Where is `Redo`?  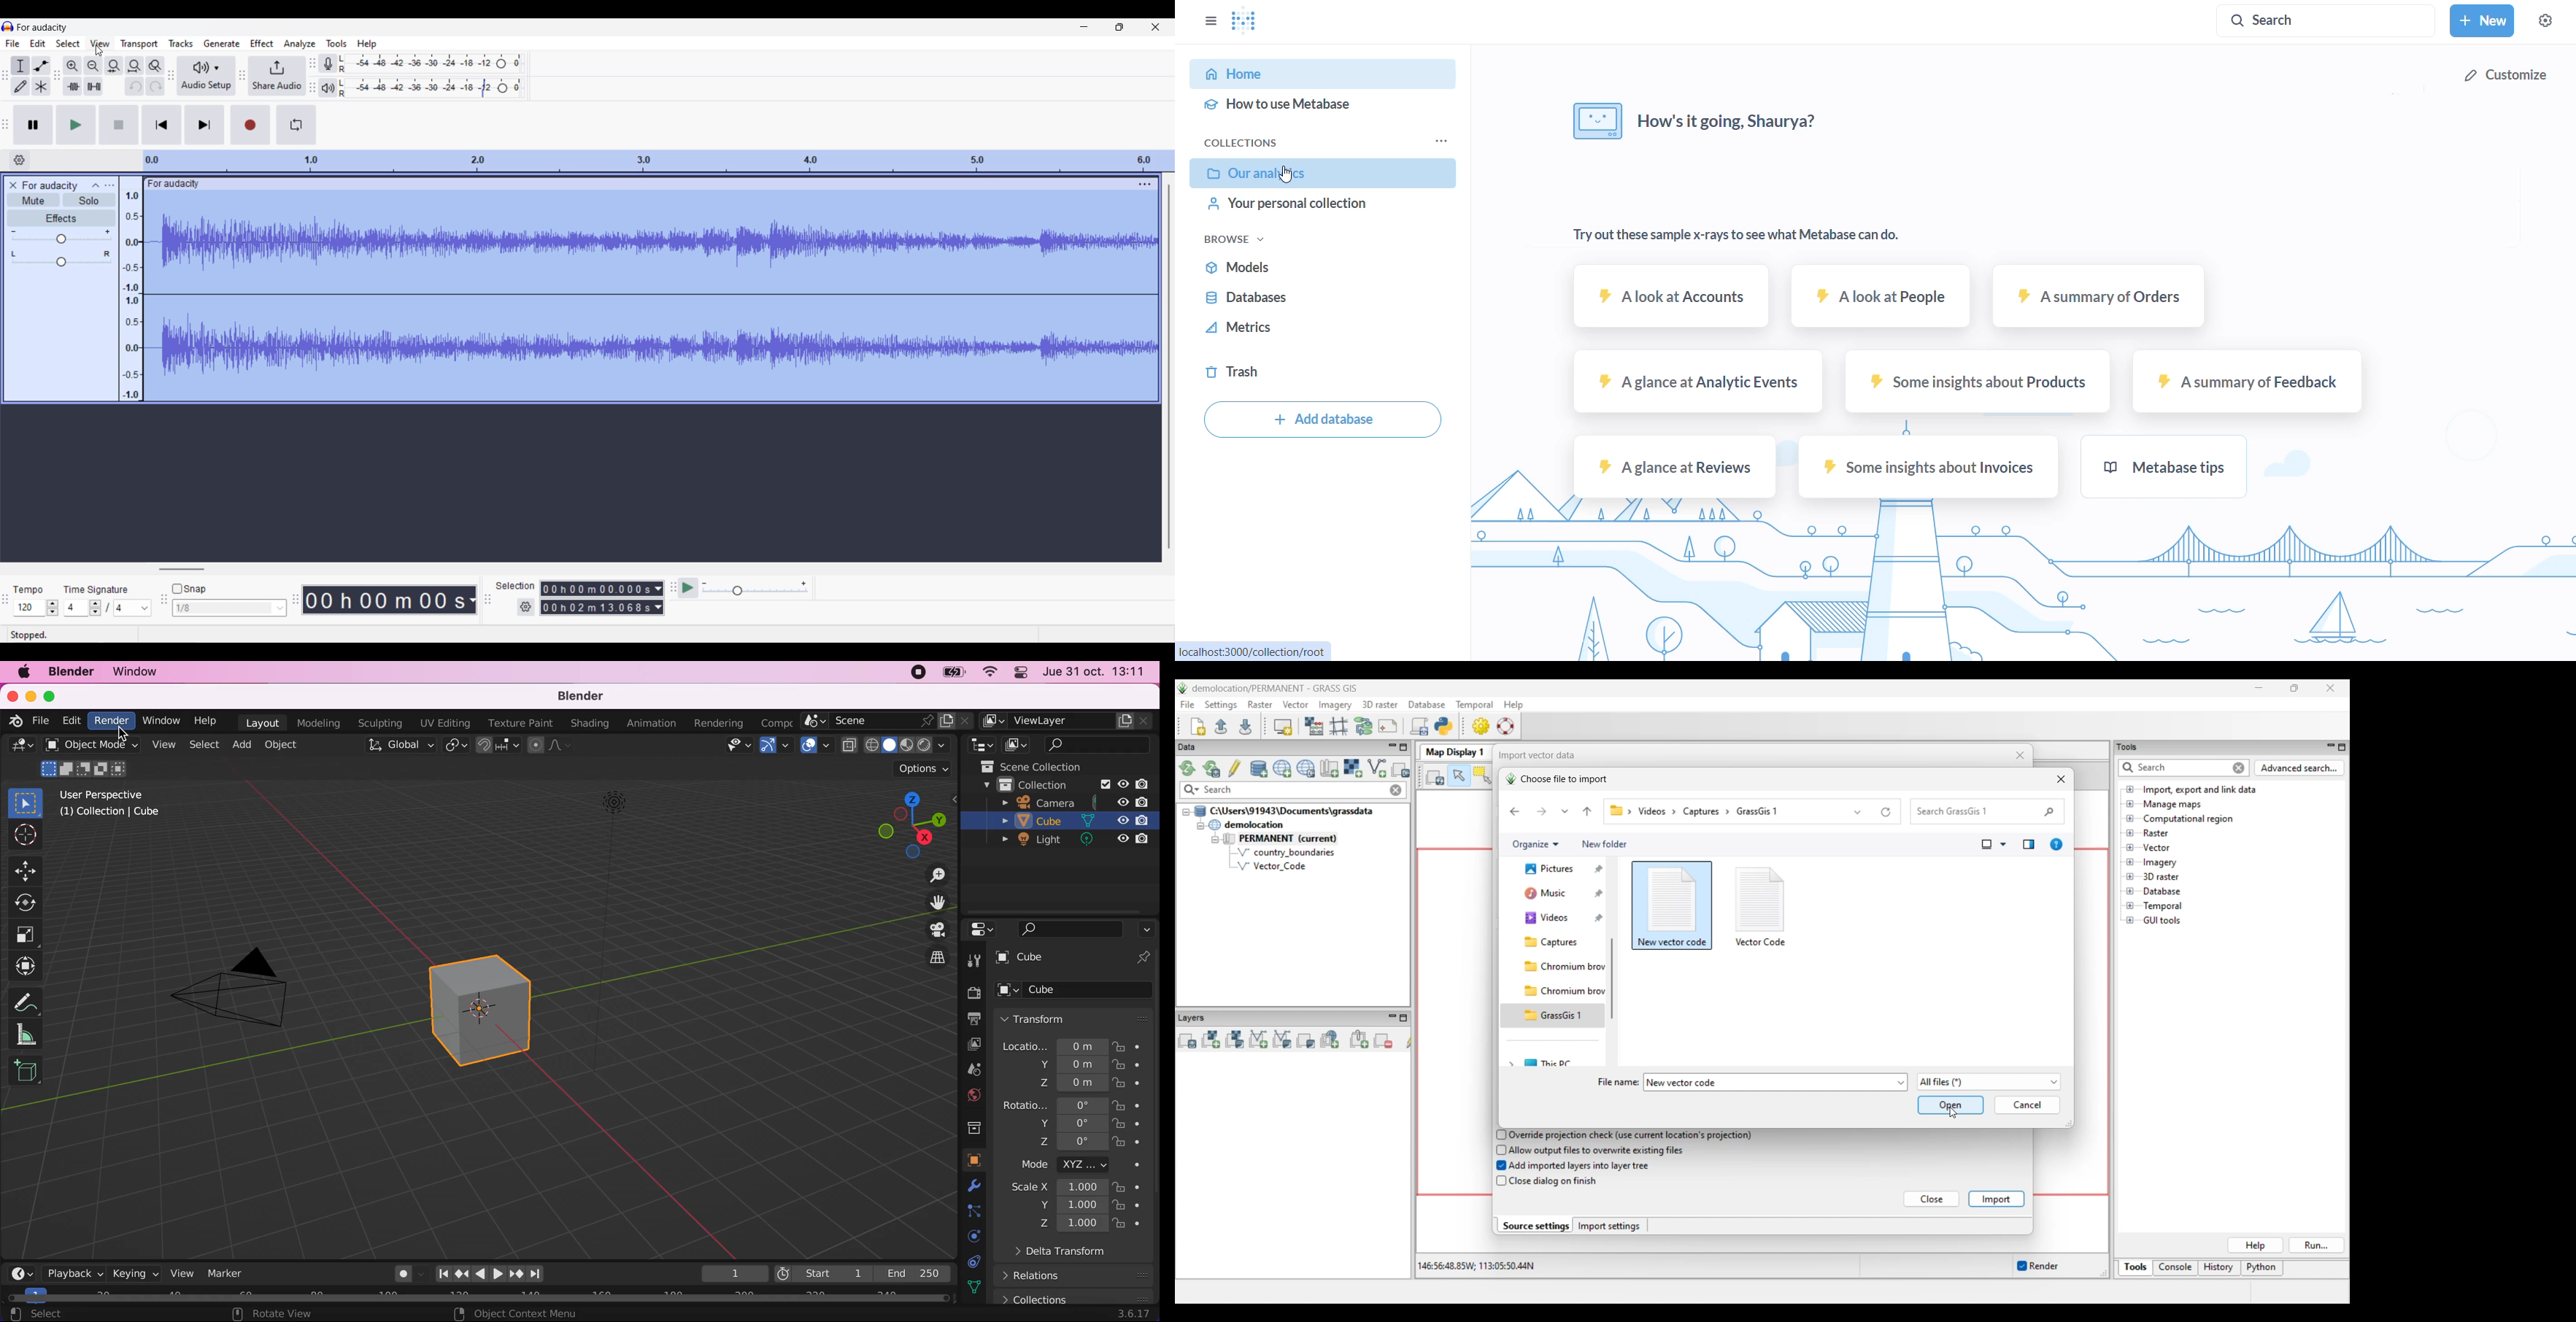 Redo is located at coordinates (155, 86).